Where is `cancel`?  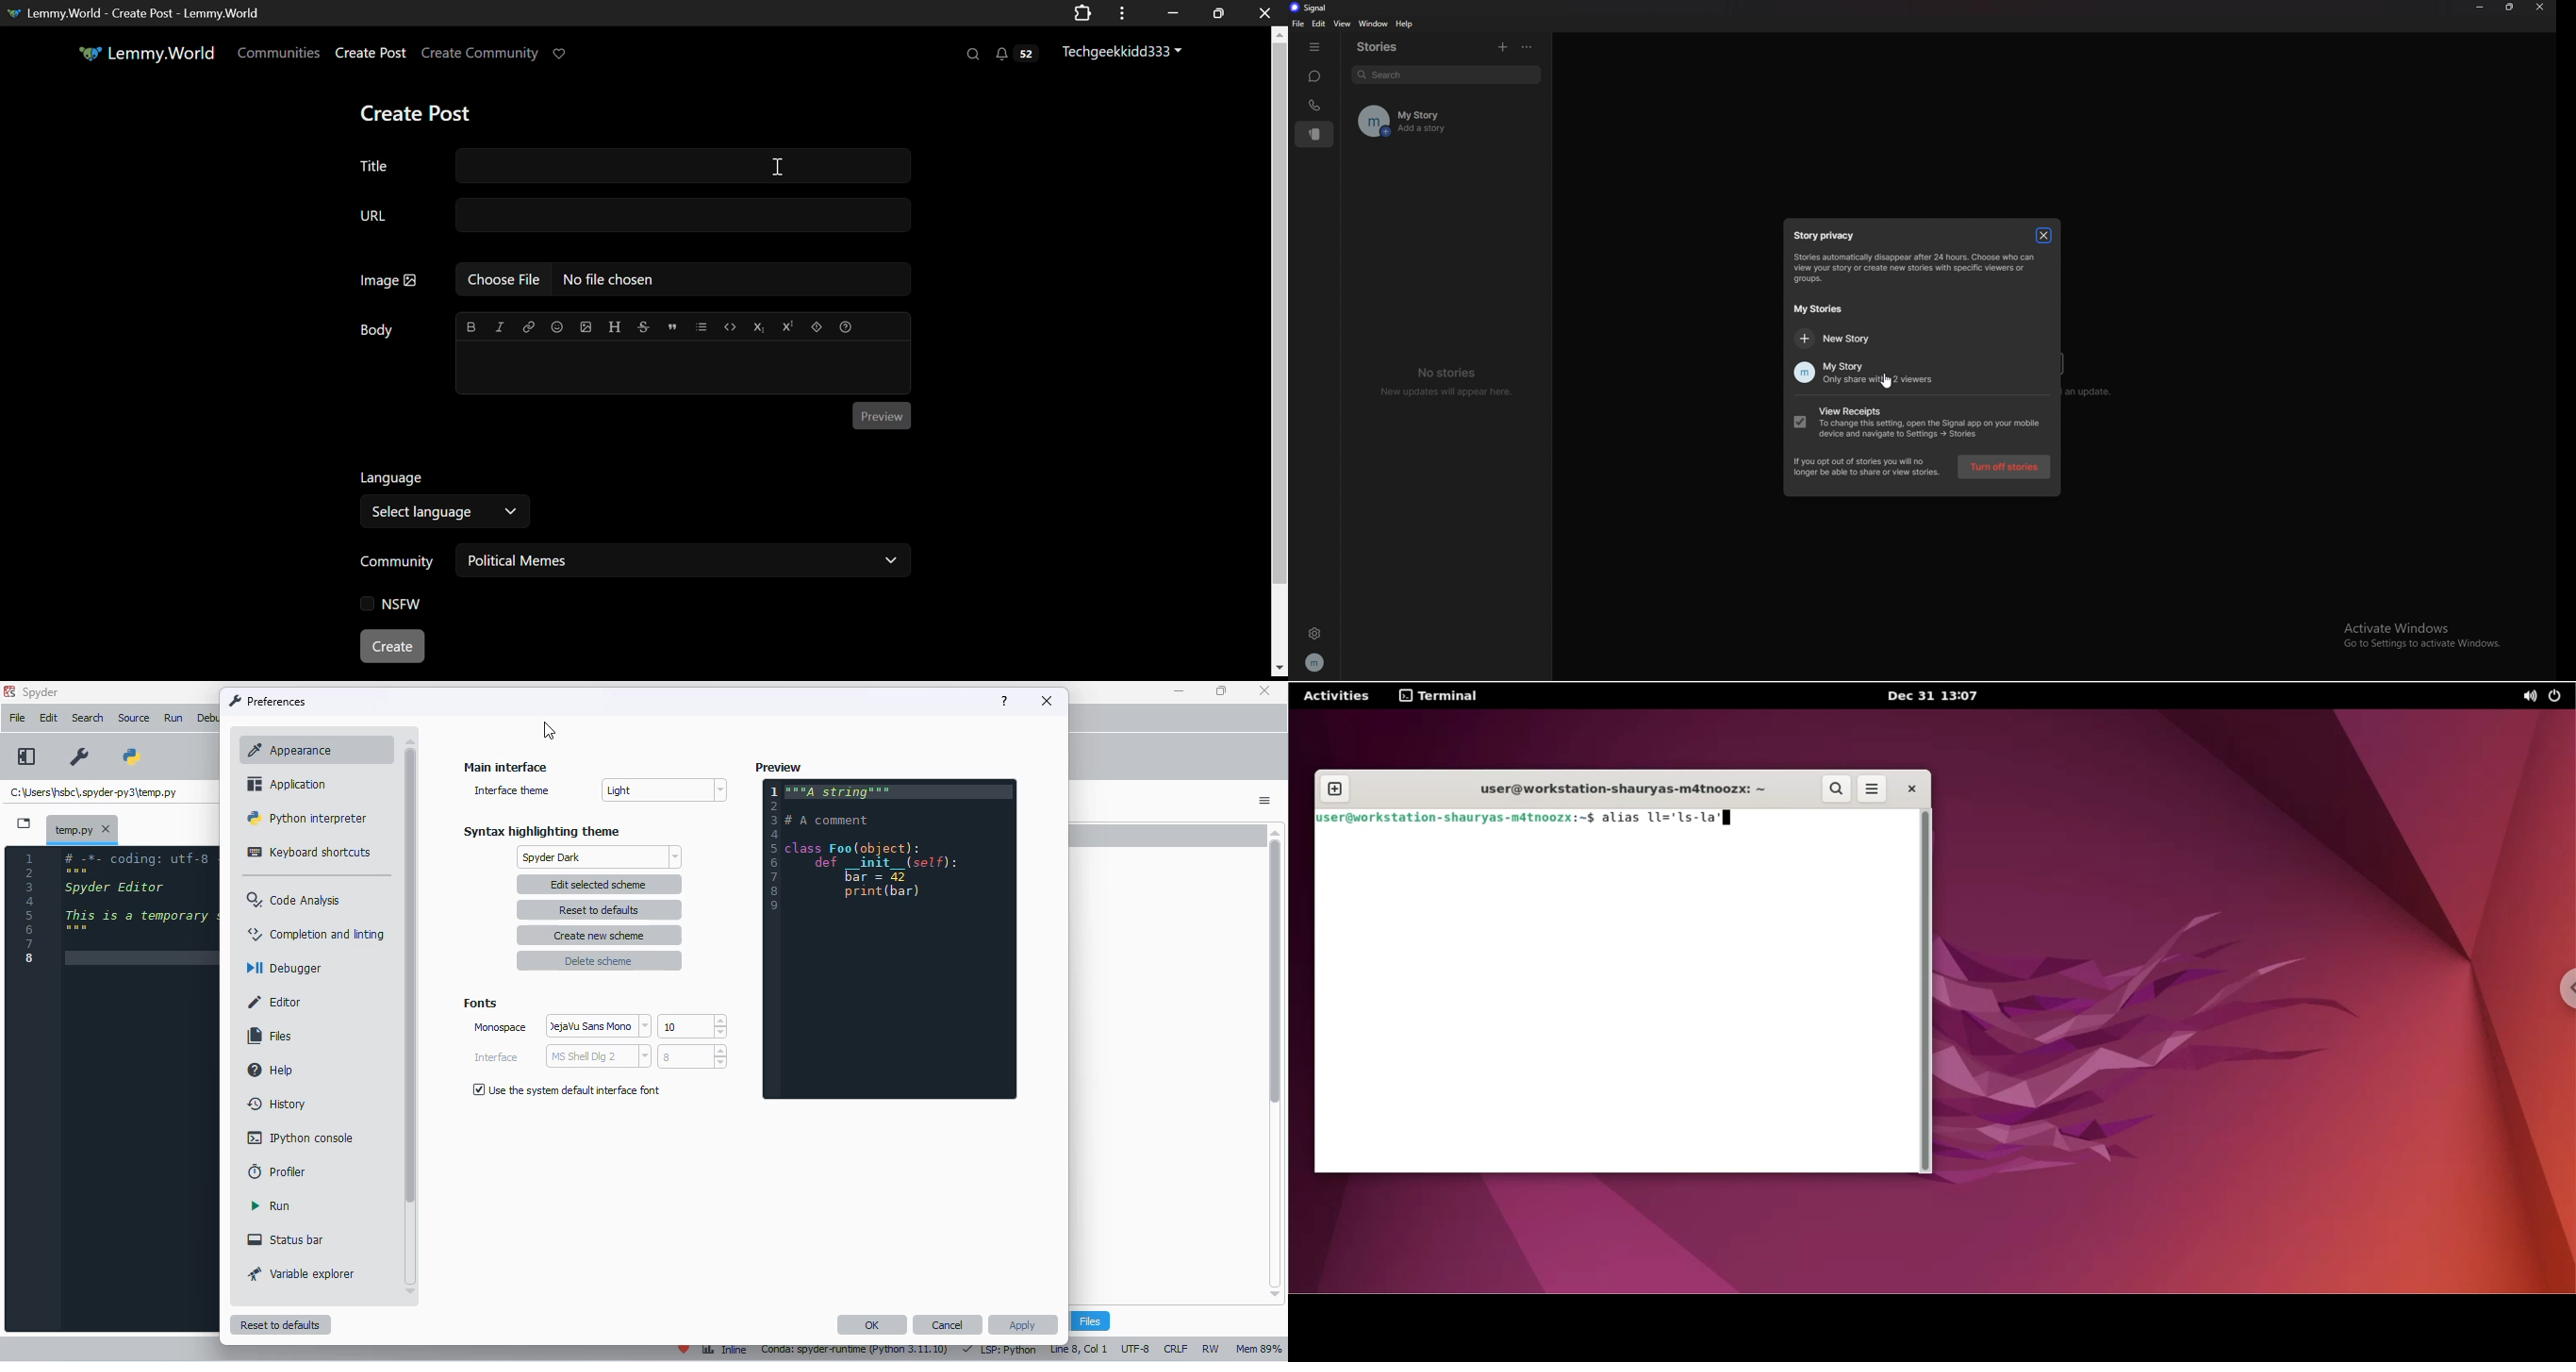 cancel is located at coordinates (949, 1325).